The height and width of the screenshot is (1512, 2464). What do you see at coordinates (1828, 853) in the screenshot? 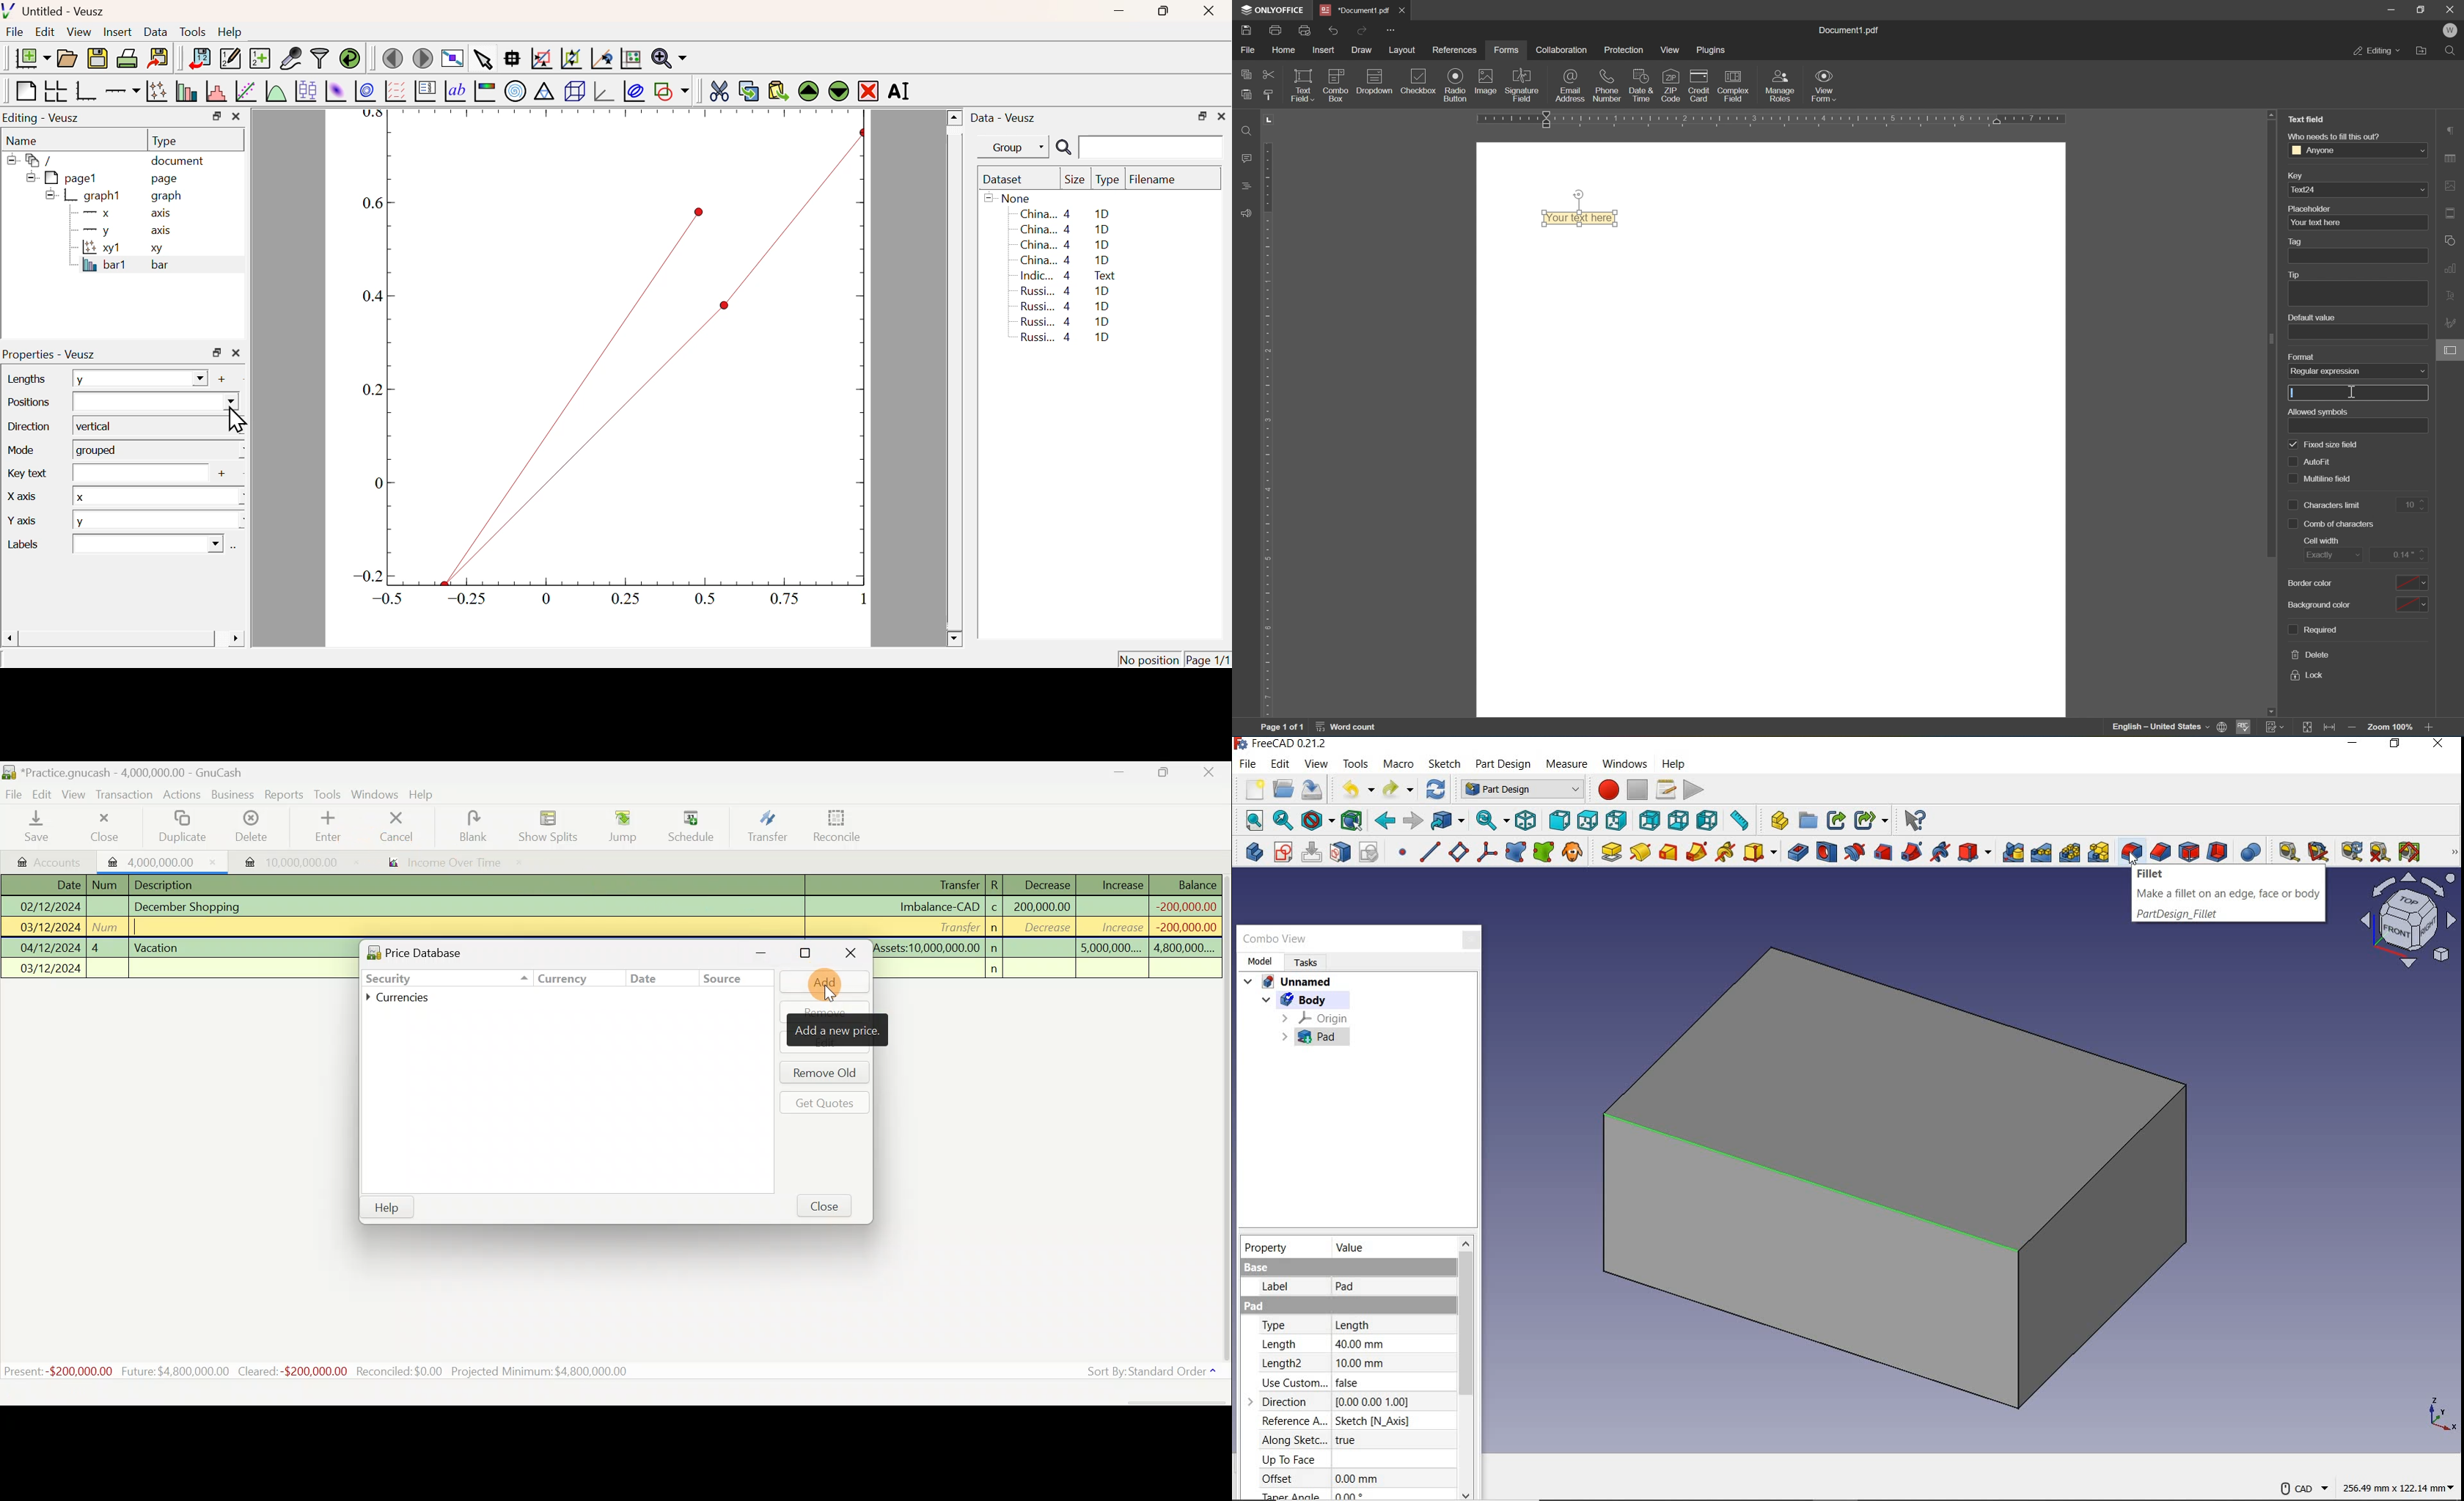
I see `hole` at bounding box center [1828, 853].